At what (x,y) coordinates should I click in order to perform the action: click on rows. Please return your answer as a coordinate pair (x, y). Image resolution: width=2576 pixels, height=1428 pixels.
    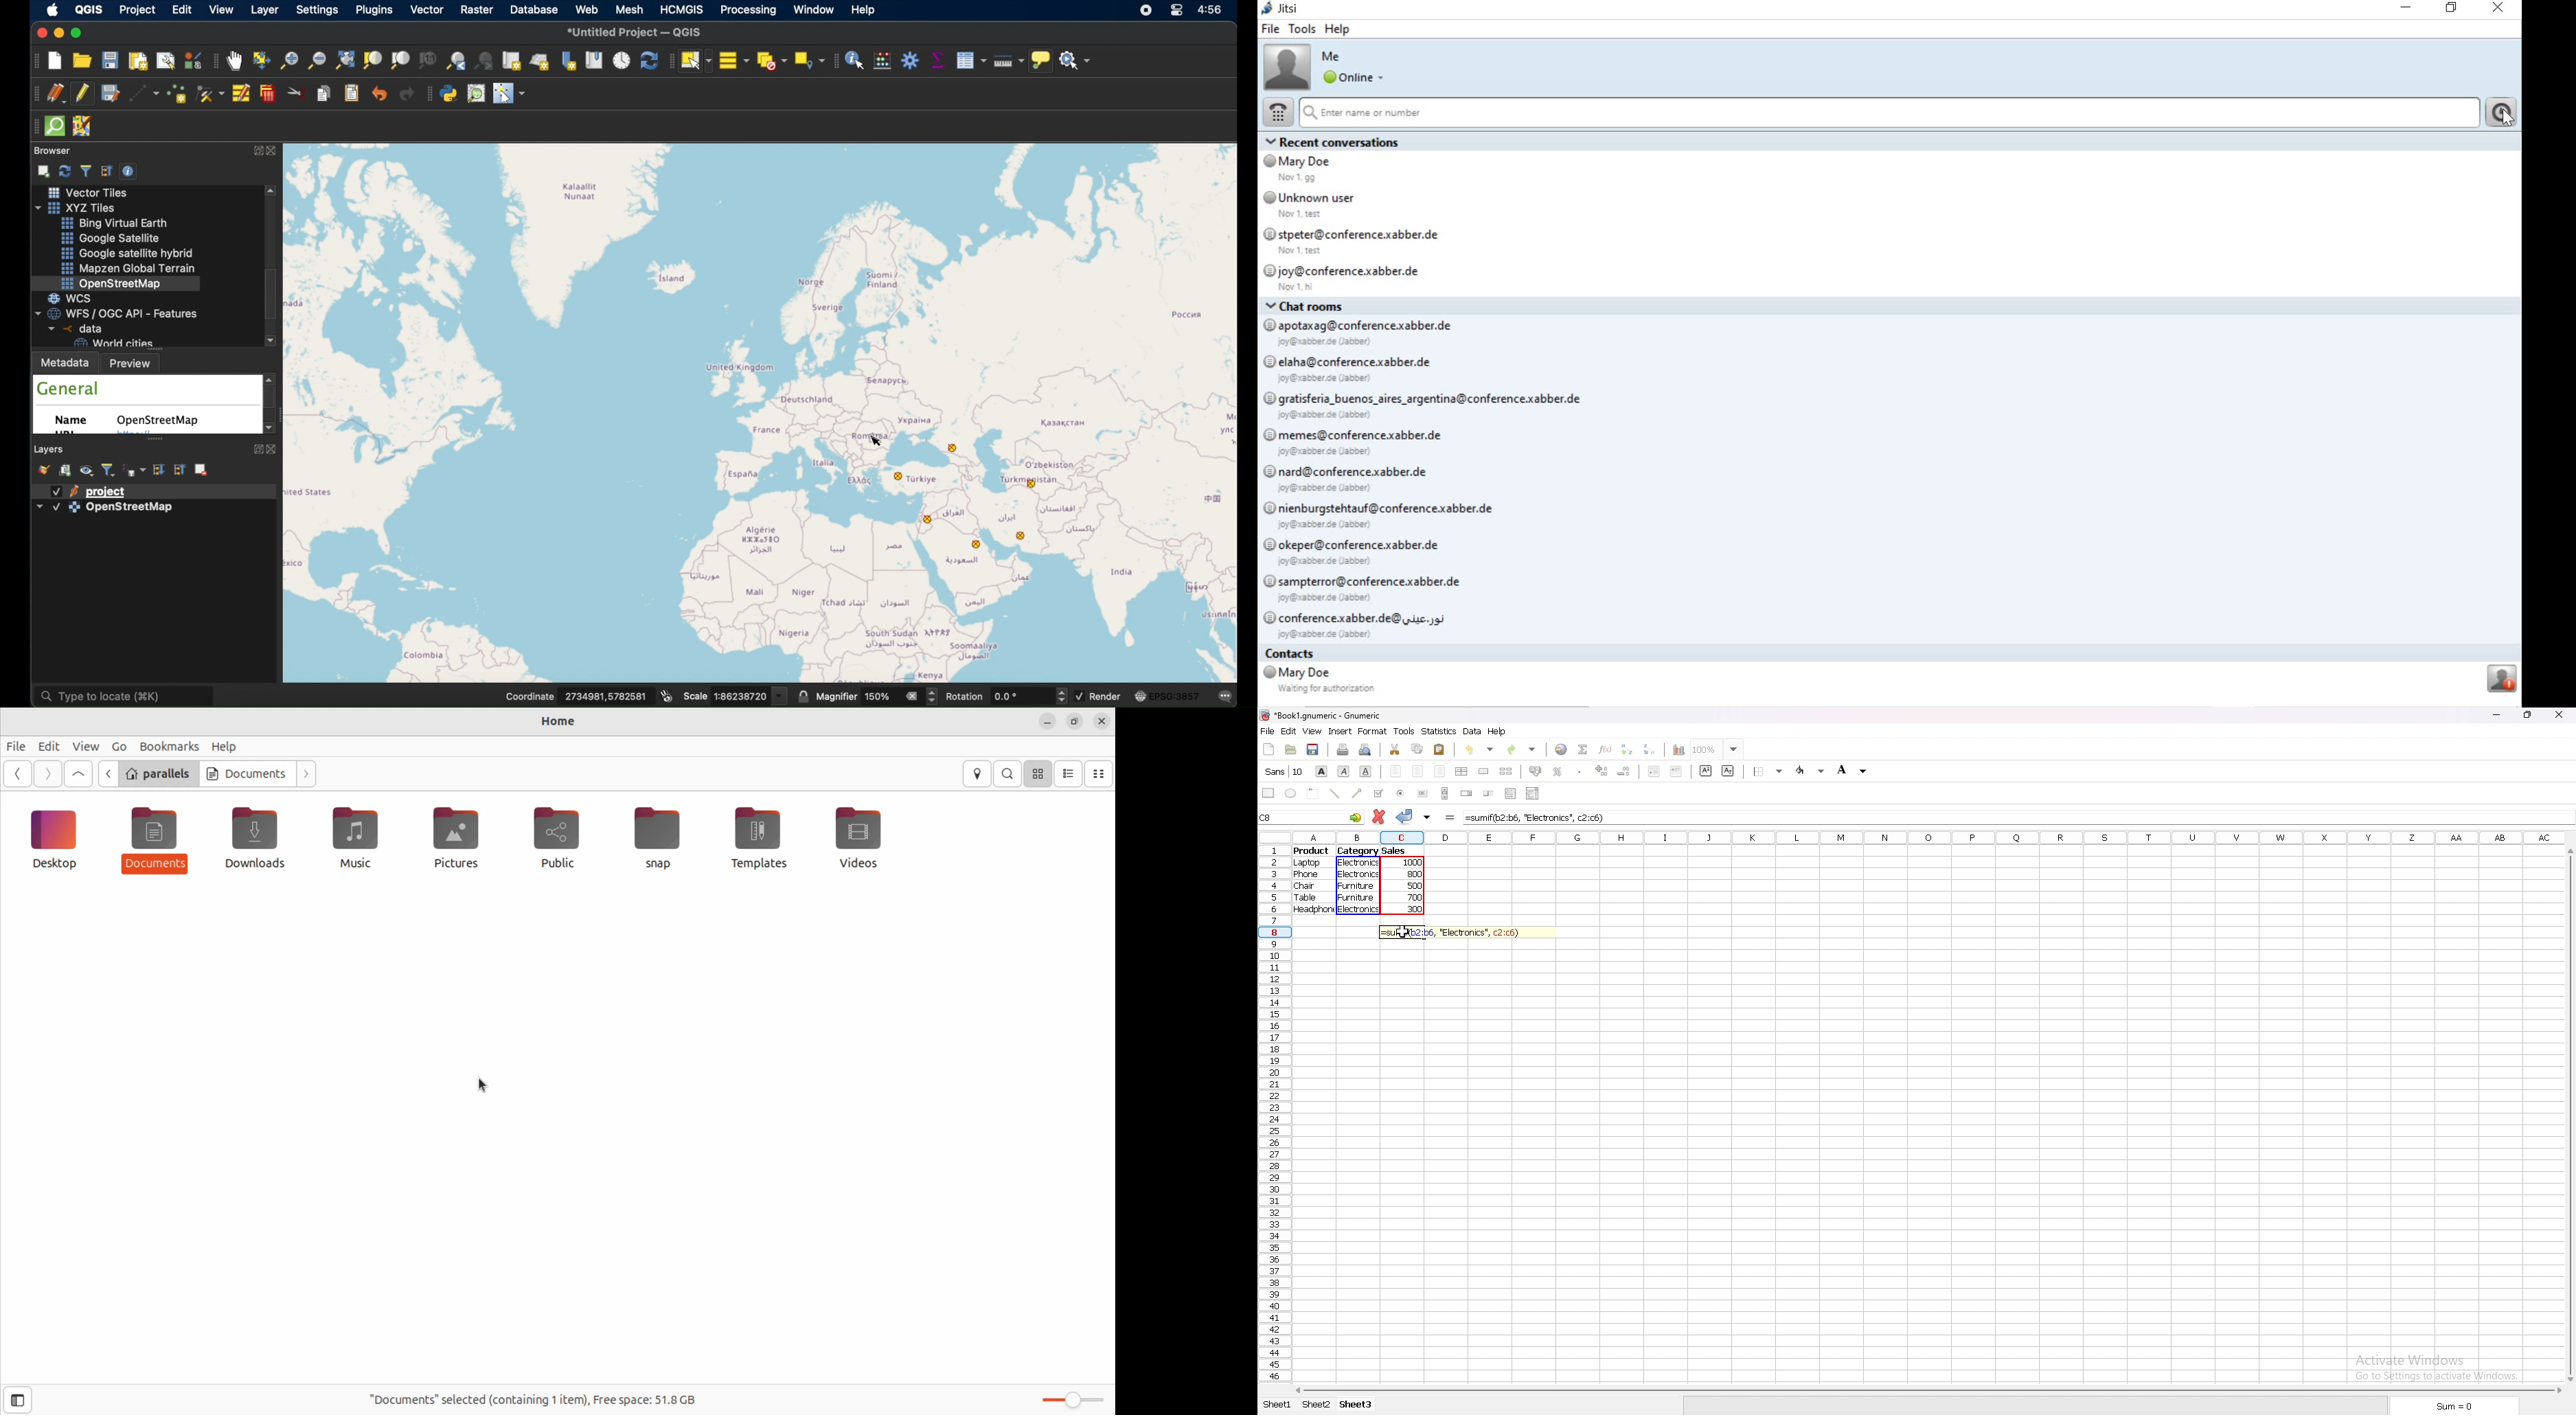
    Looking at the image, I should click on (1273, 1112).